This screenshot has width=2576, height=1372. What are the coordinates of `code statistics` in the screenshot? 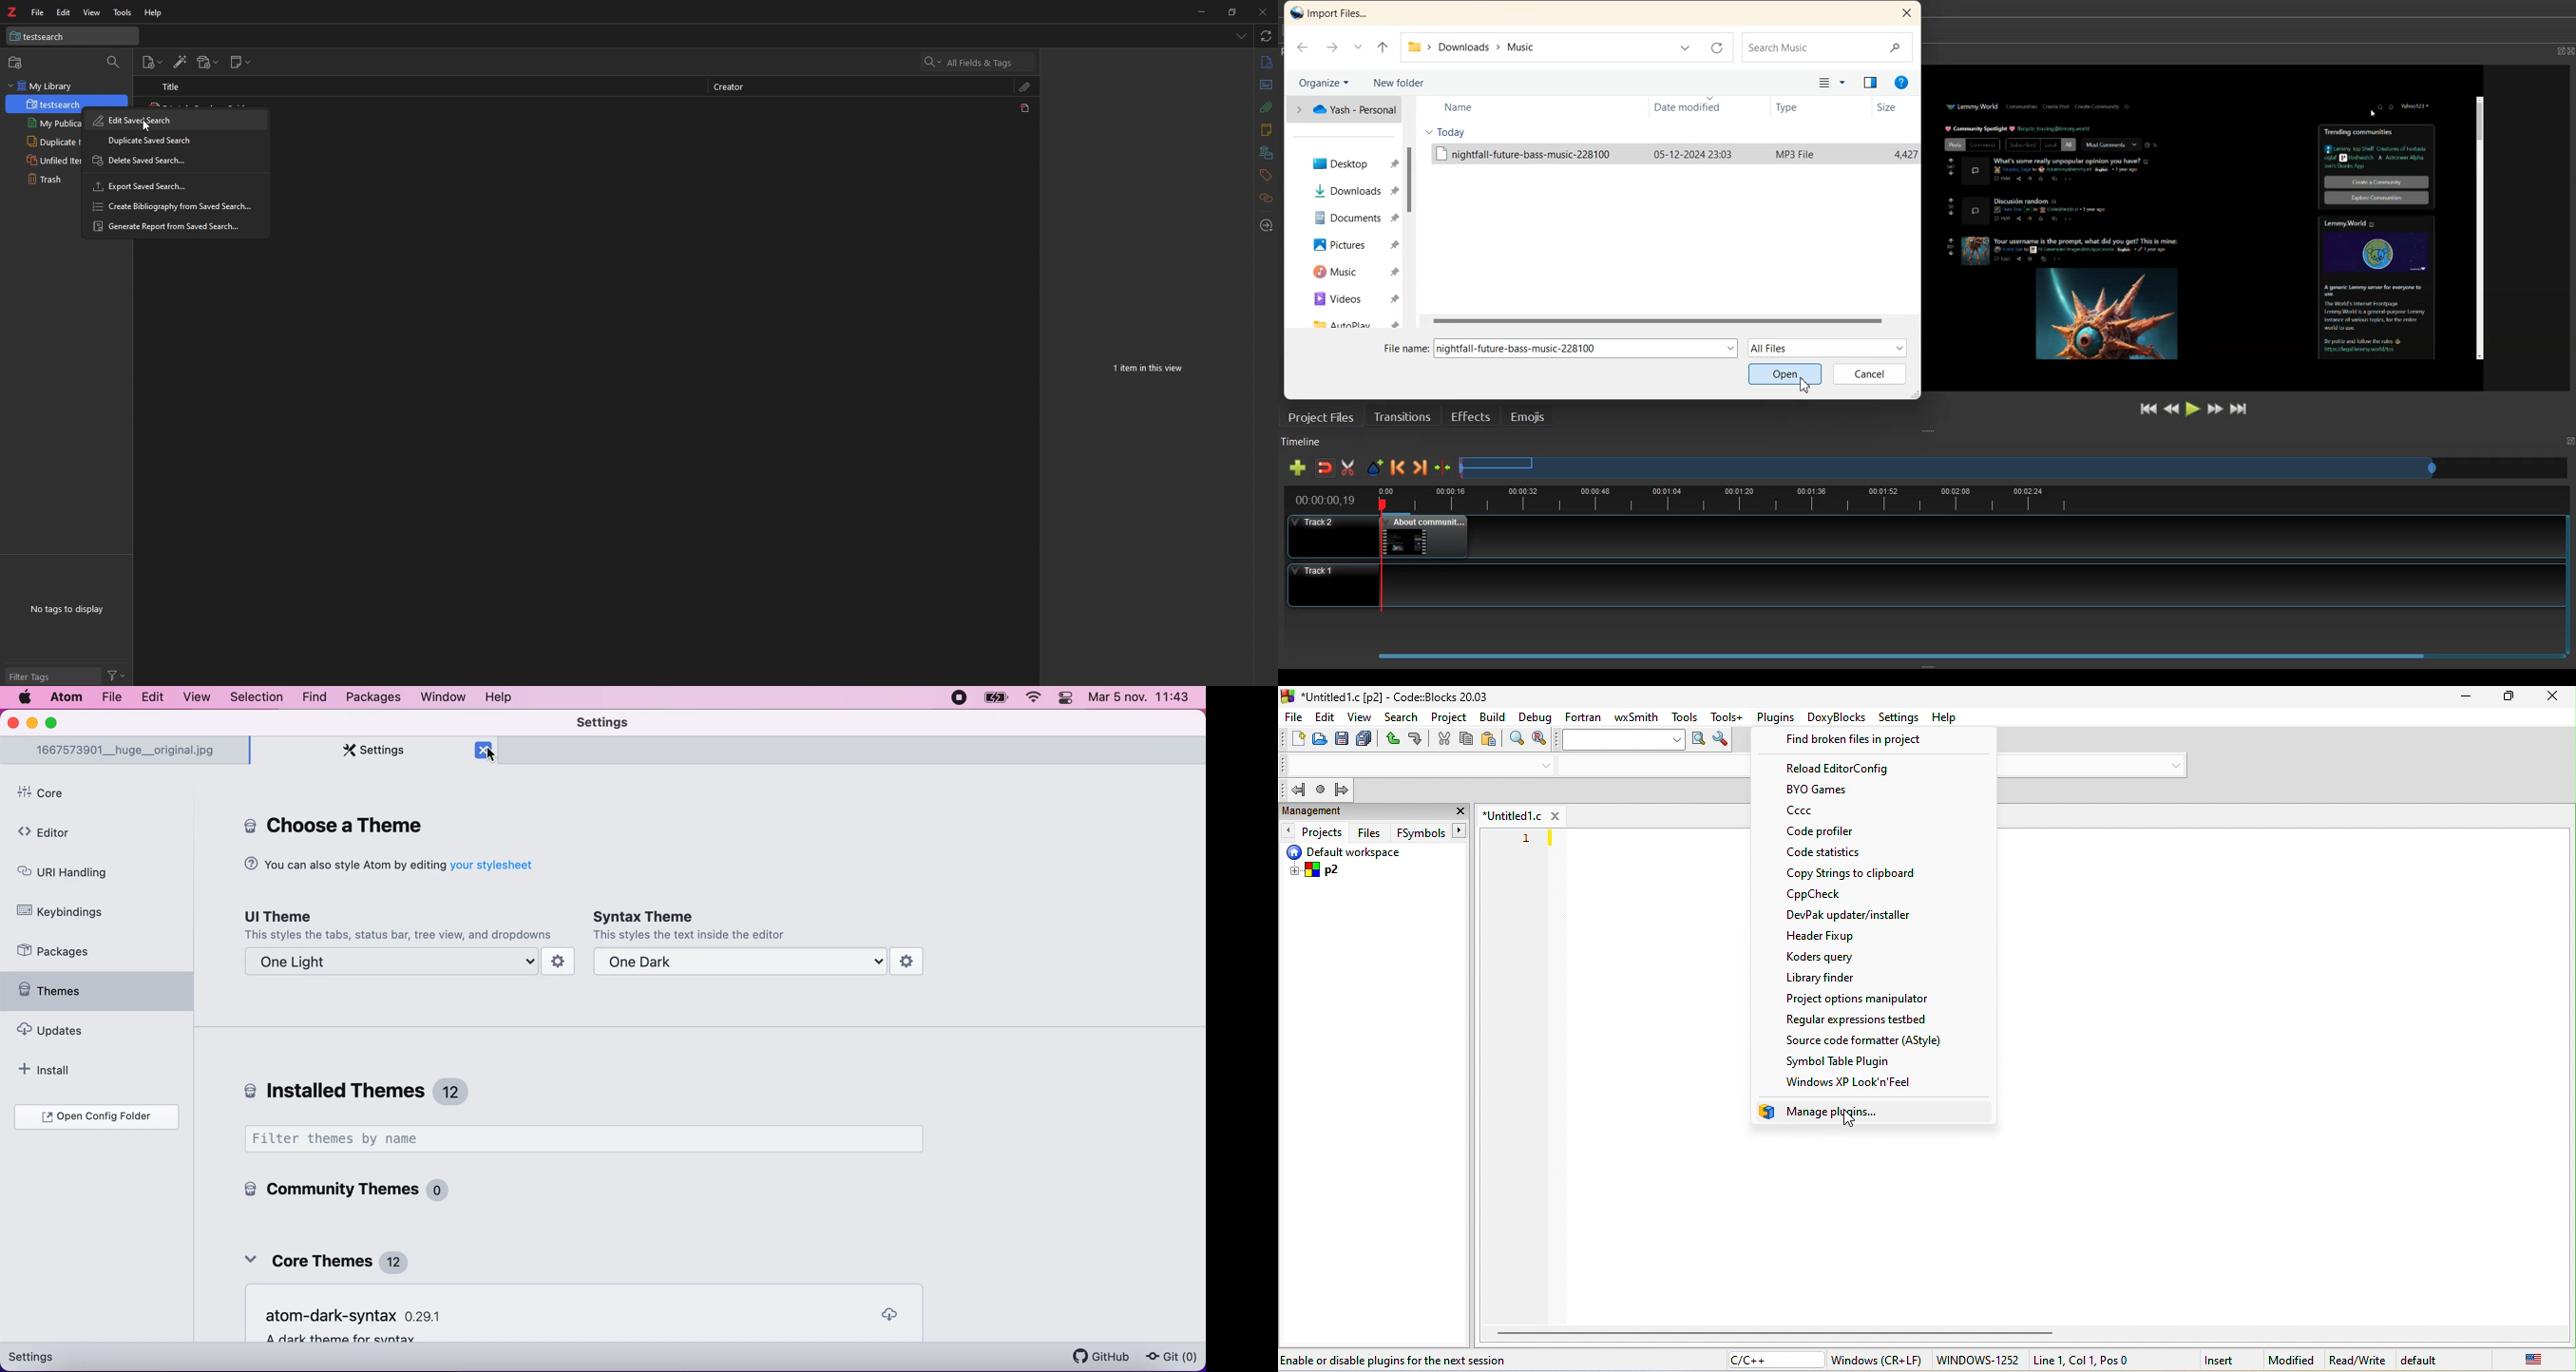 It's located at (1838, 852).